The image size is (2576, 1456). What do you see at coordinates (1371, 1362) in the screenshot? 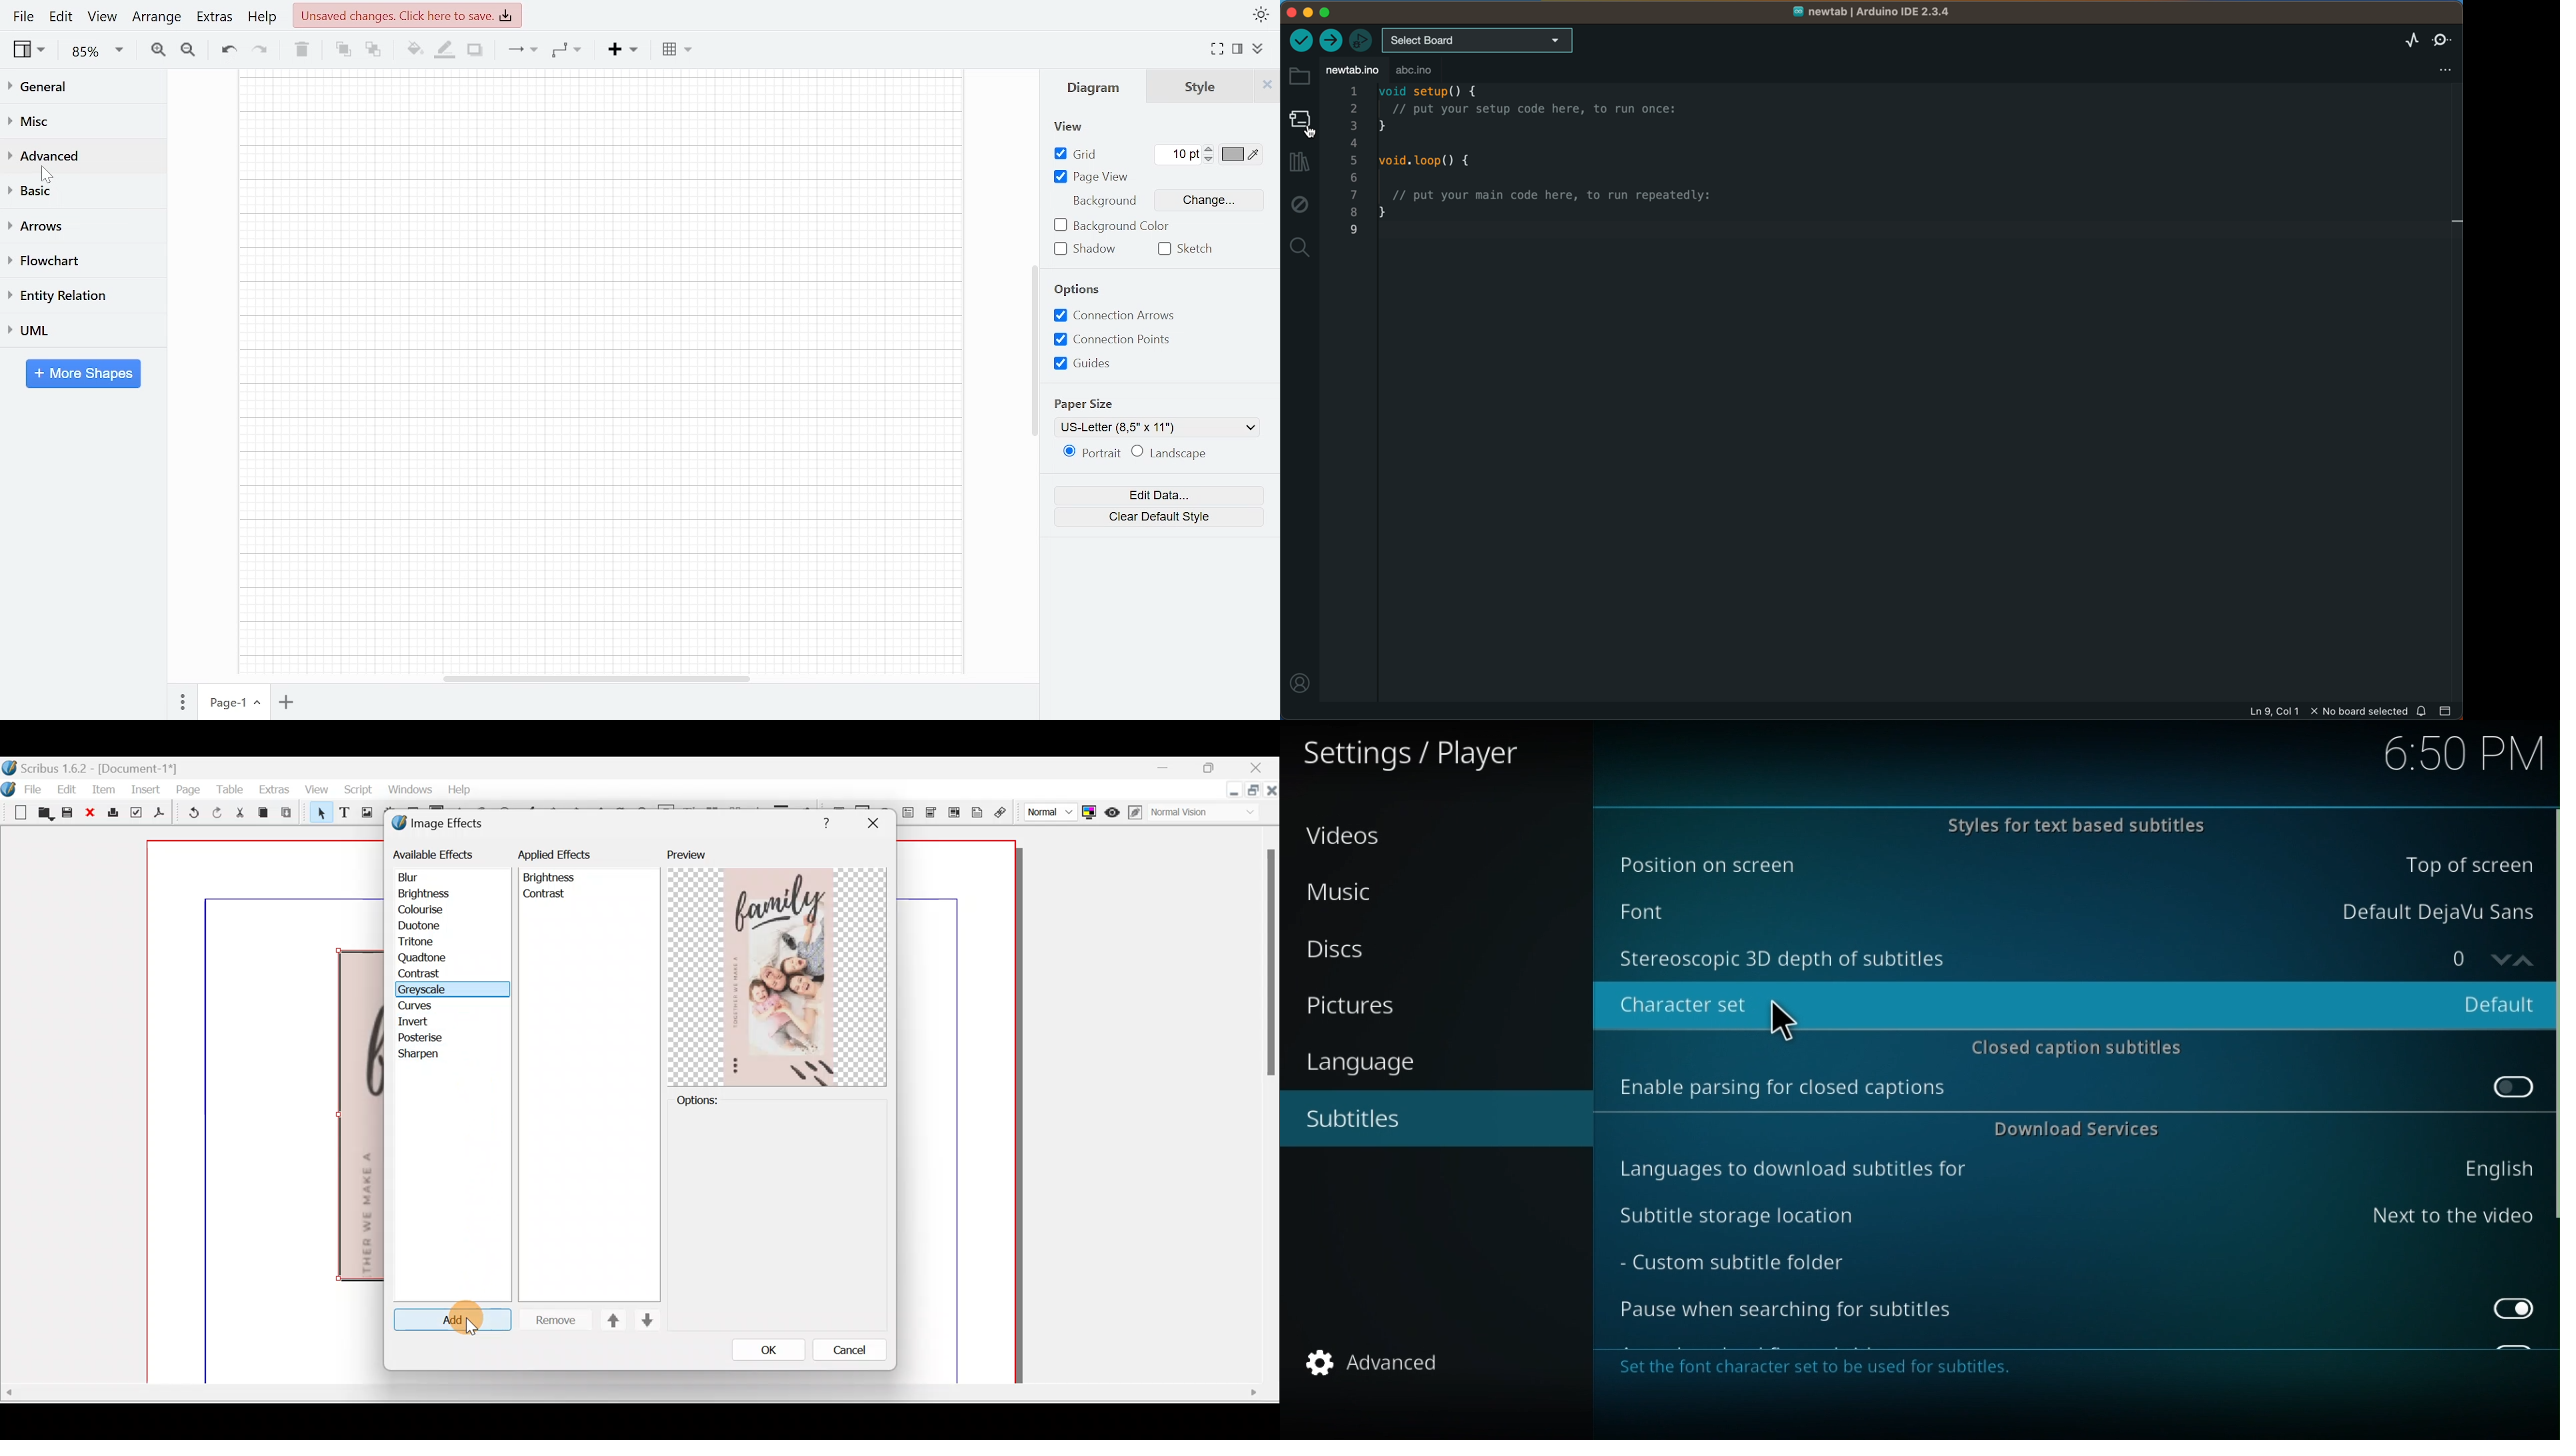
I see `Advanced` at bounding box center [1371, 1362].